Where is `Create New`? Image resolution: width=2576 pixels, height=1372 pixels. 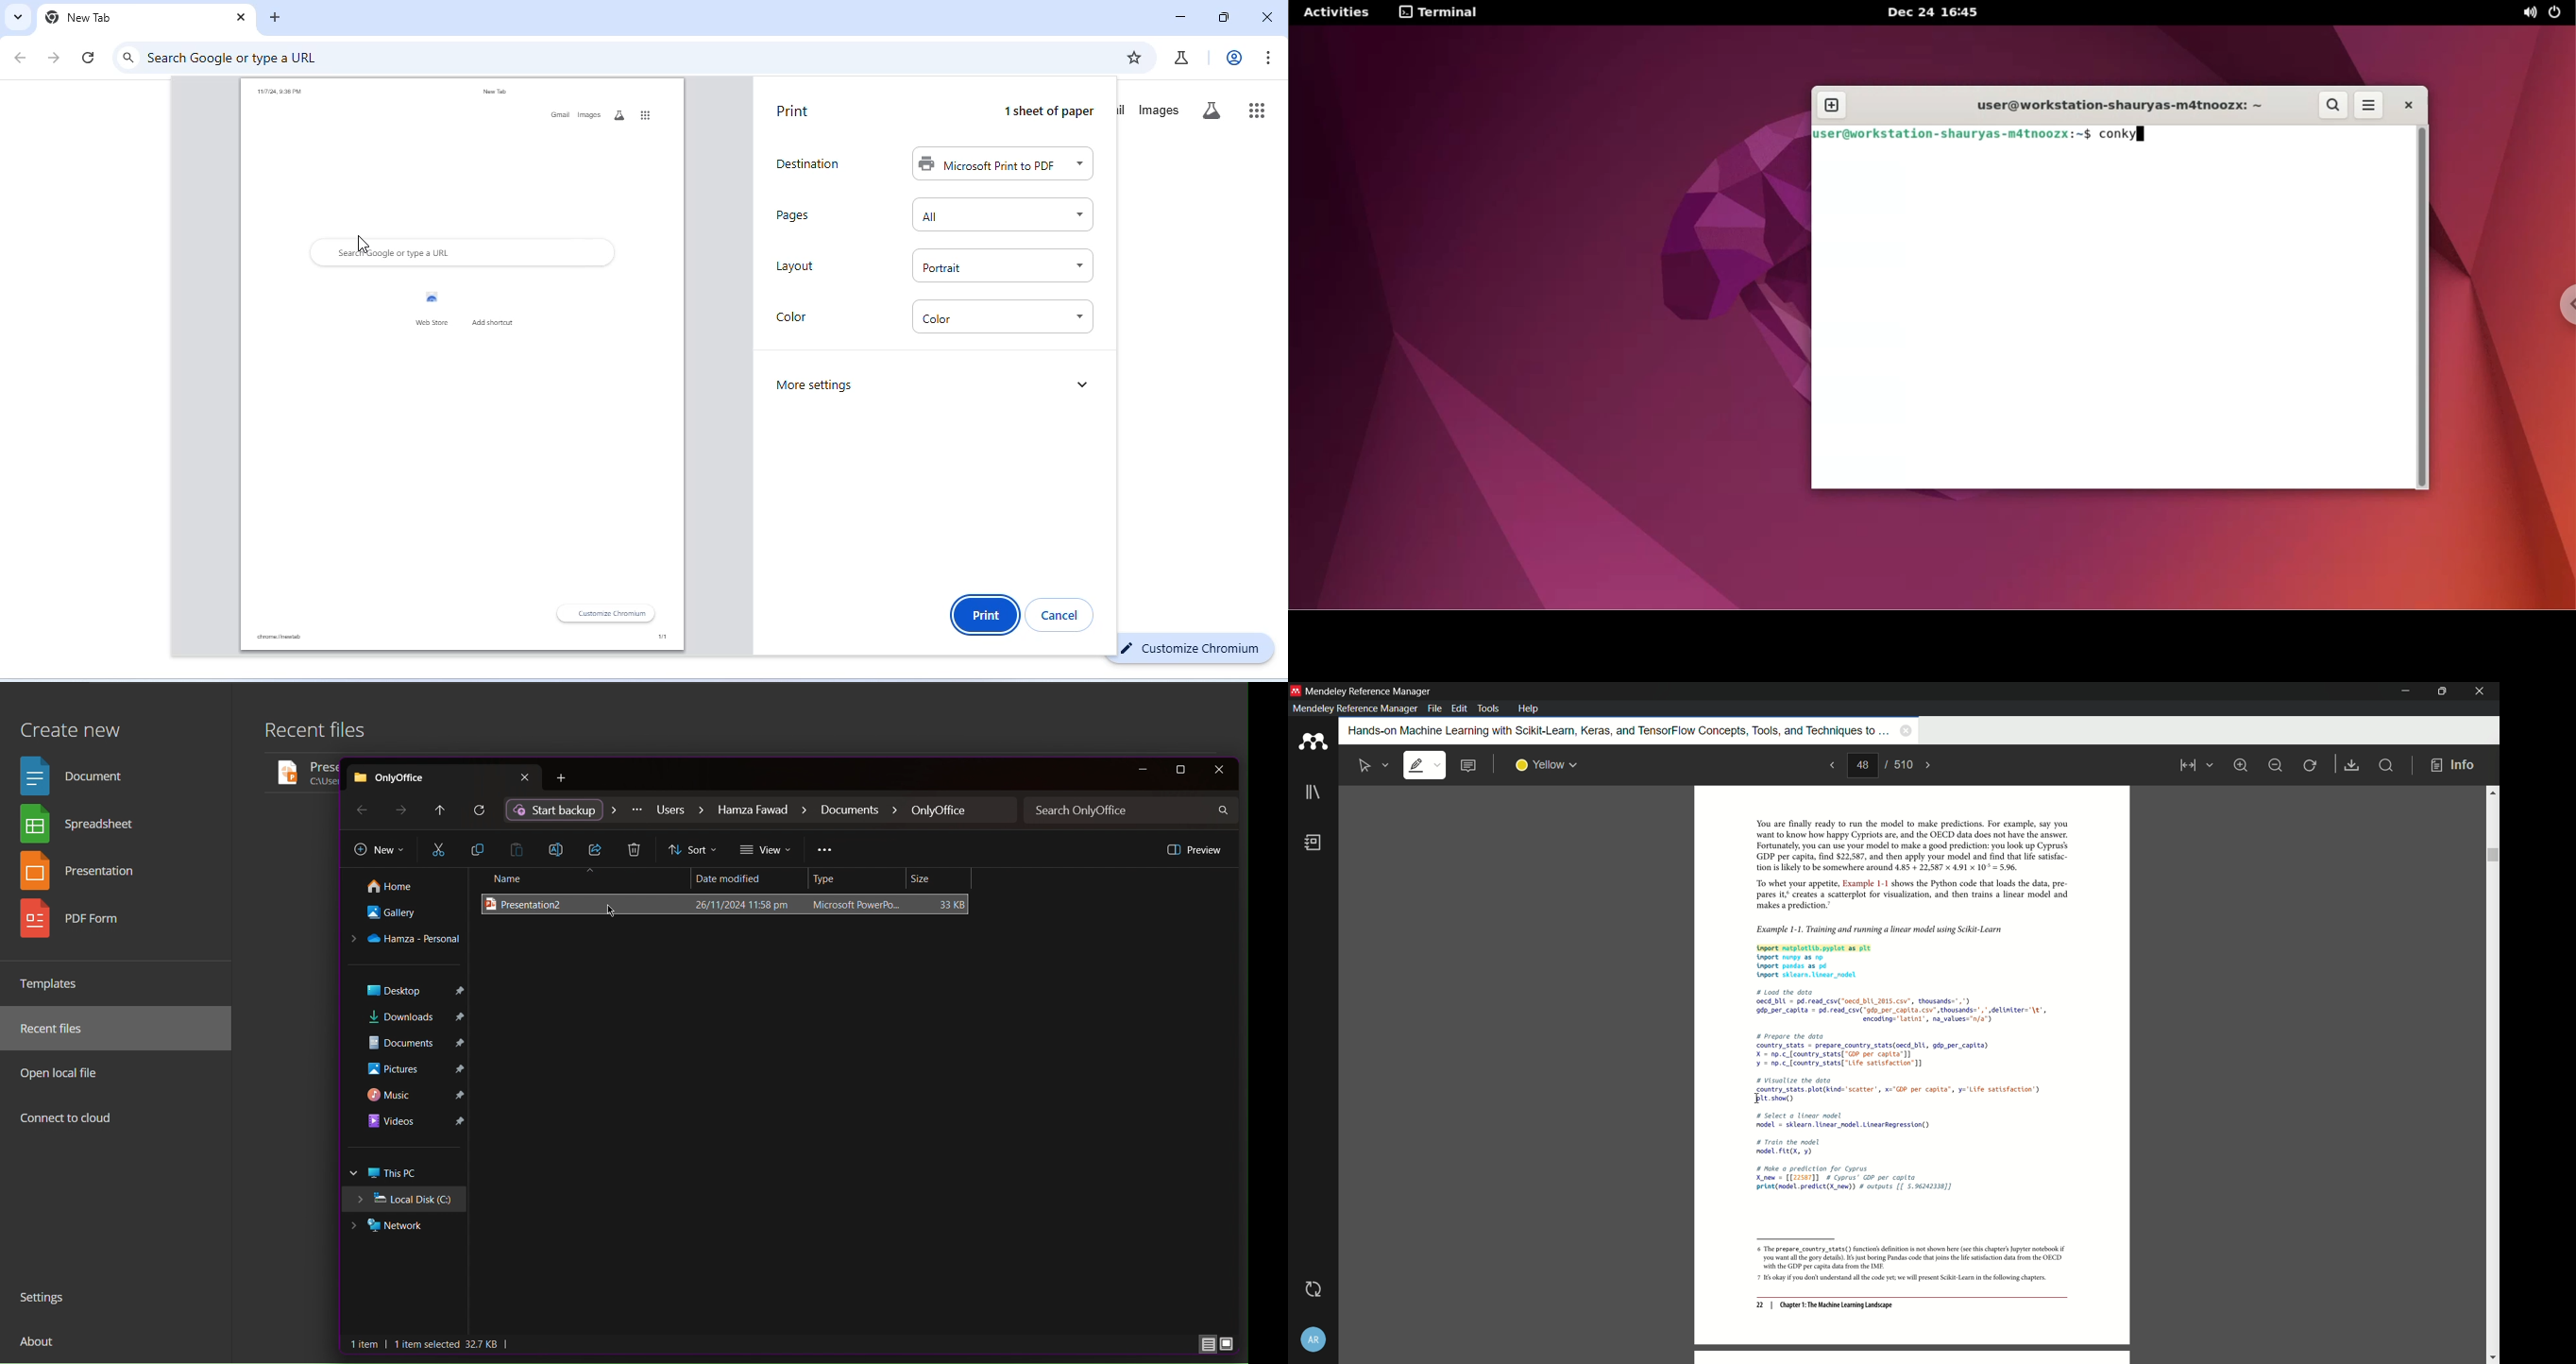
Create New is located at coordinates (70, 723).